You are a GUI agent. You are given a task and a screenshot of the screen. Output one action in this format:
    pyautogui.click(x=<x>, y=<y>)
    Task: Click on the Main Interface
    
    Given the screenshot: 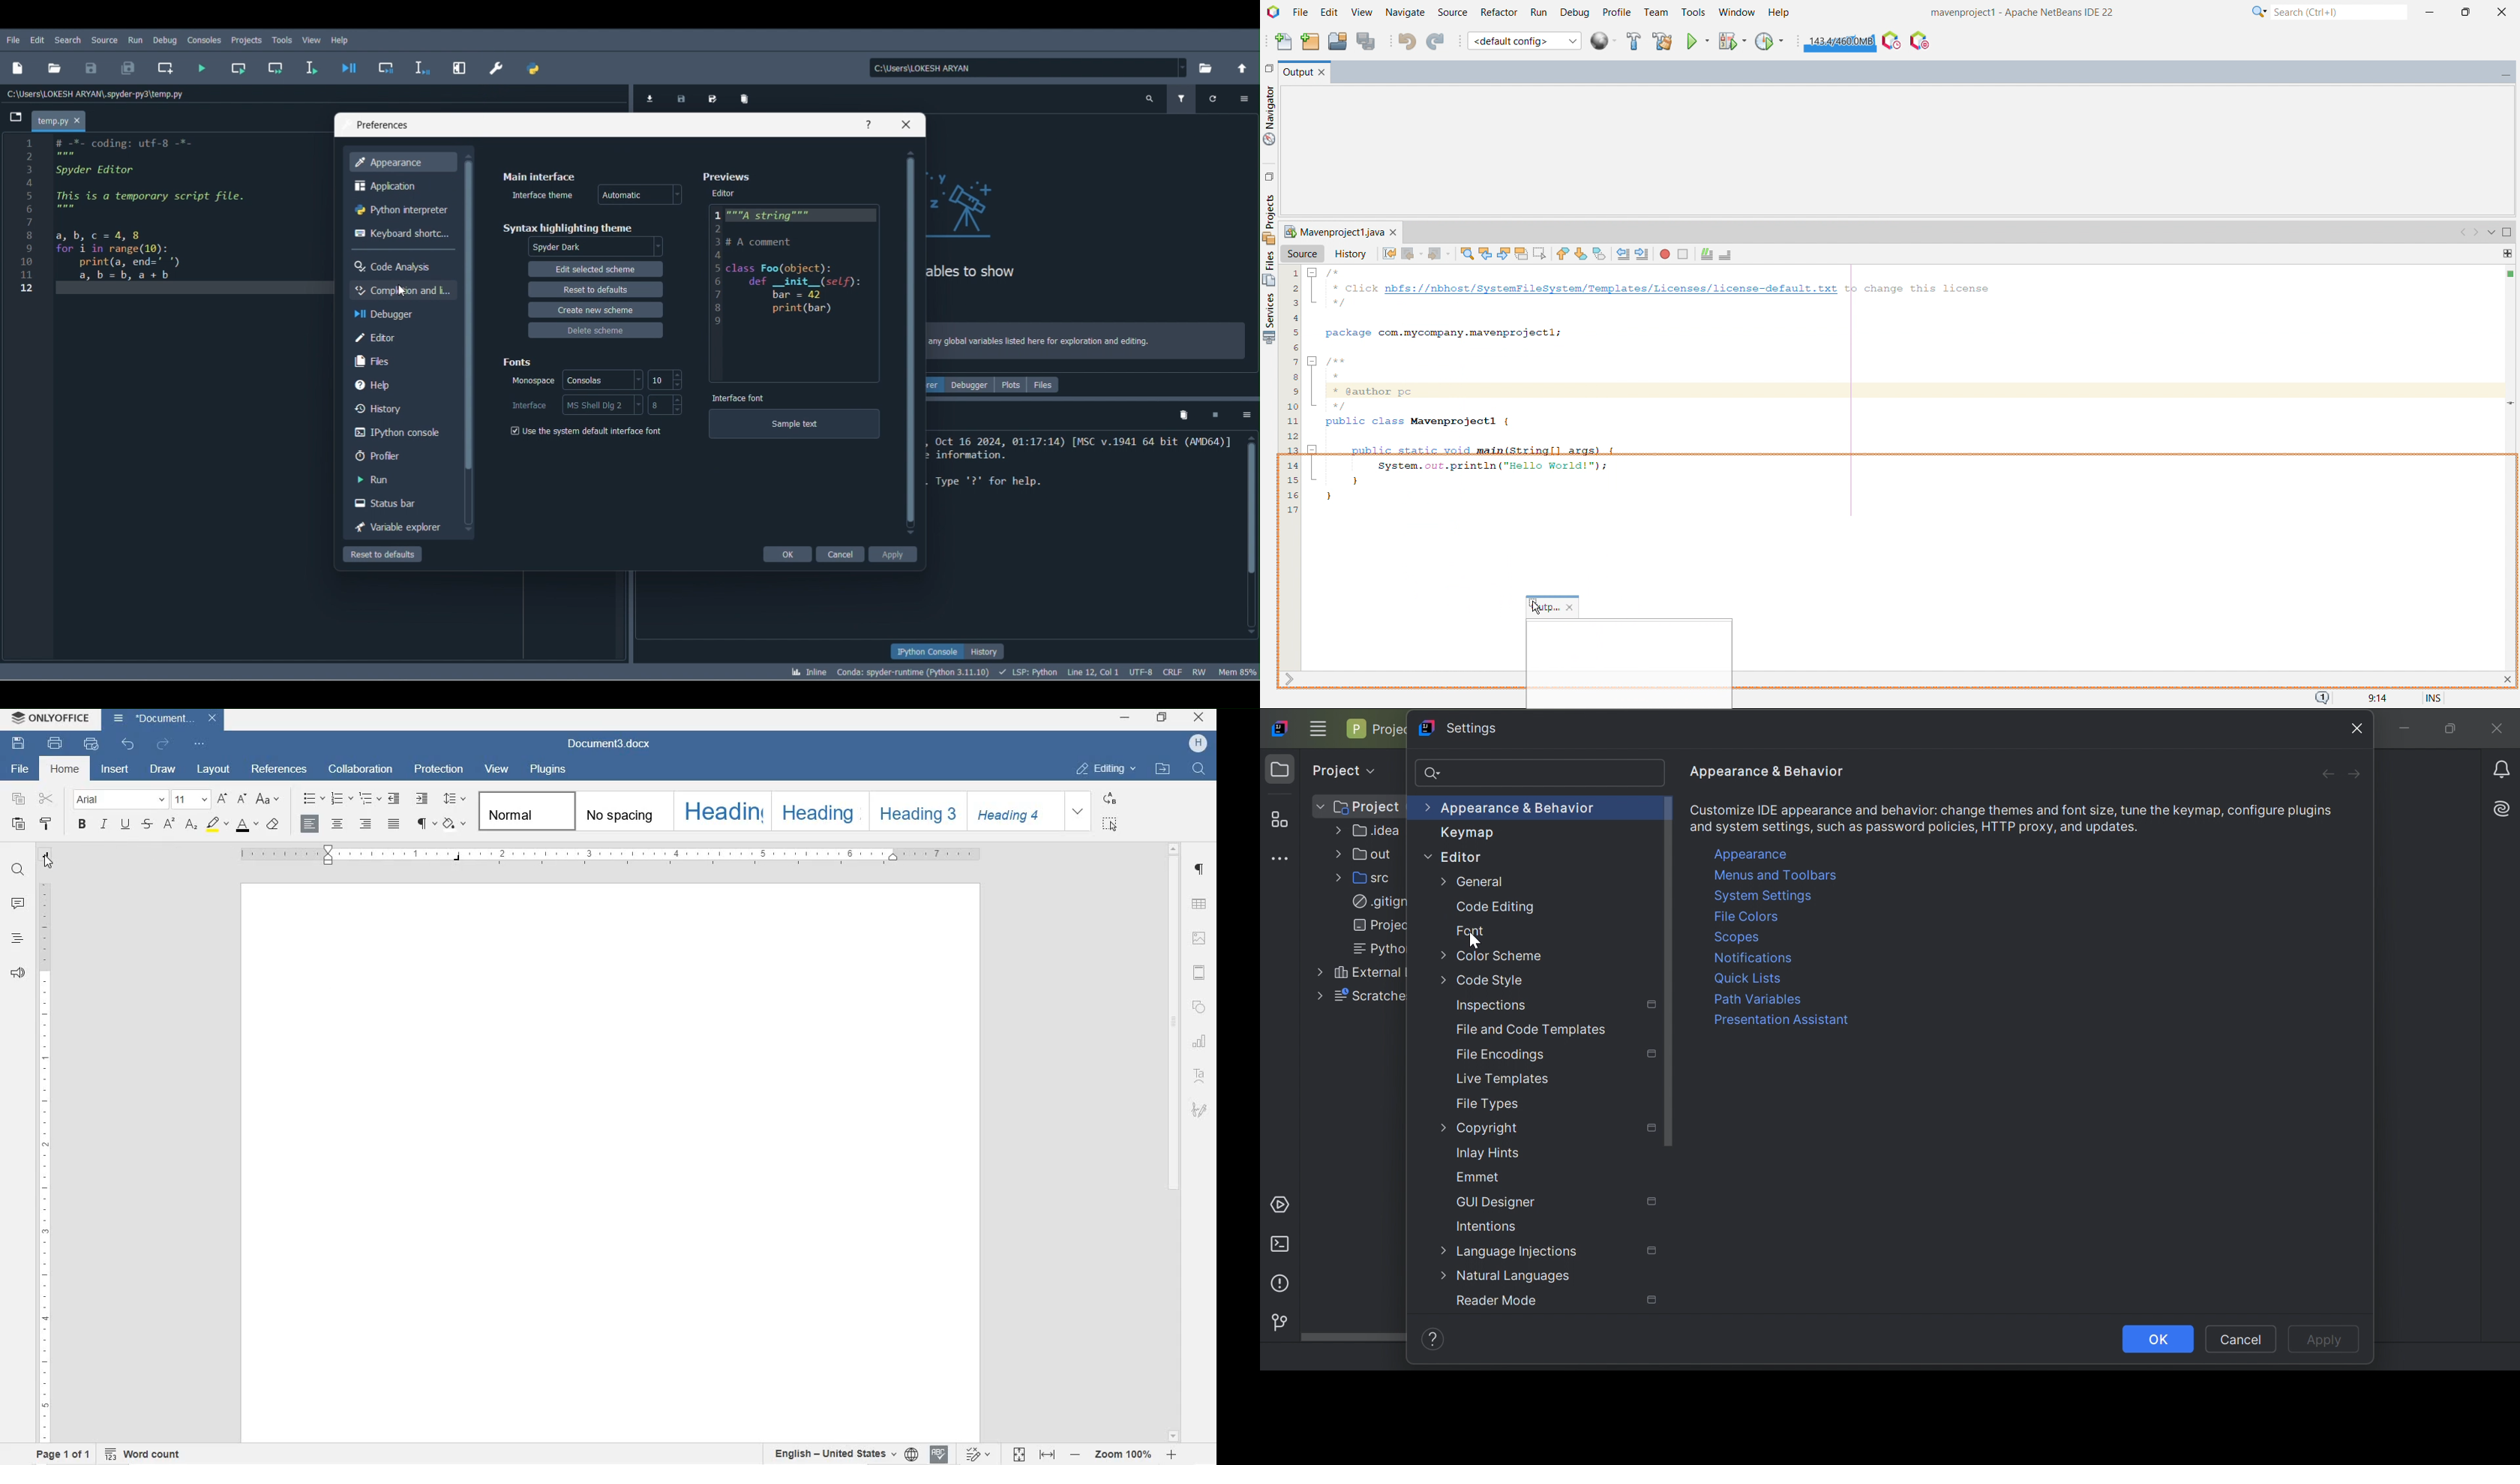 What is the action you would take?
    pyautogui.click(x=536, y=174)
    